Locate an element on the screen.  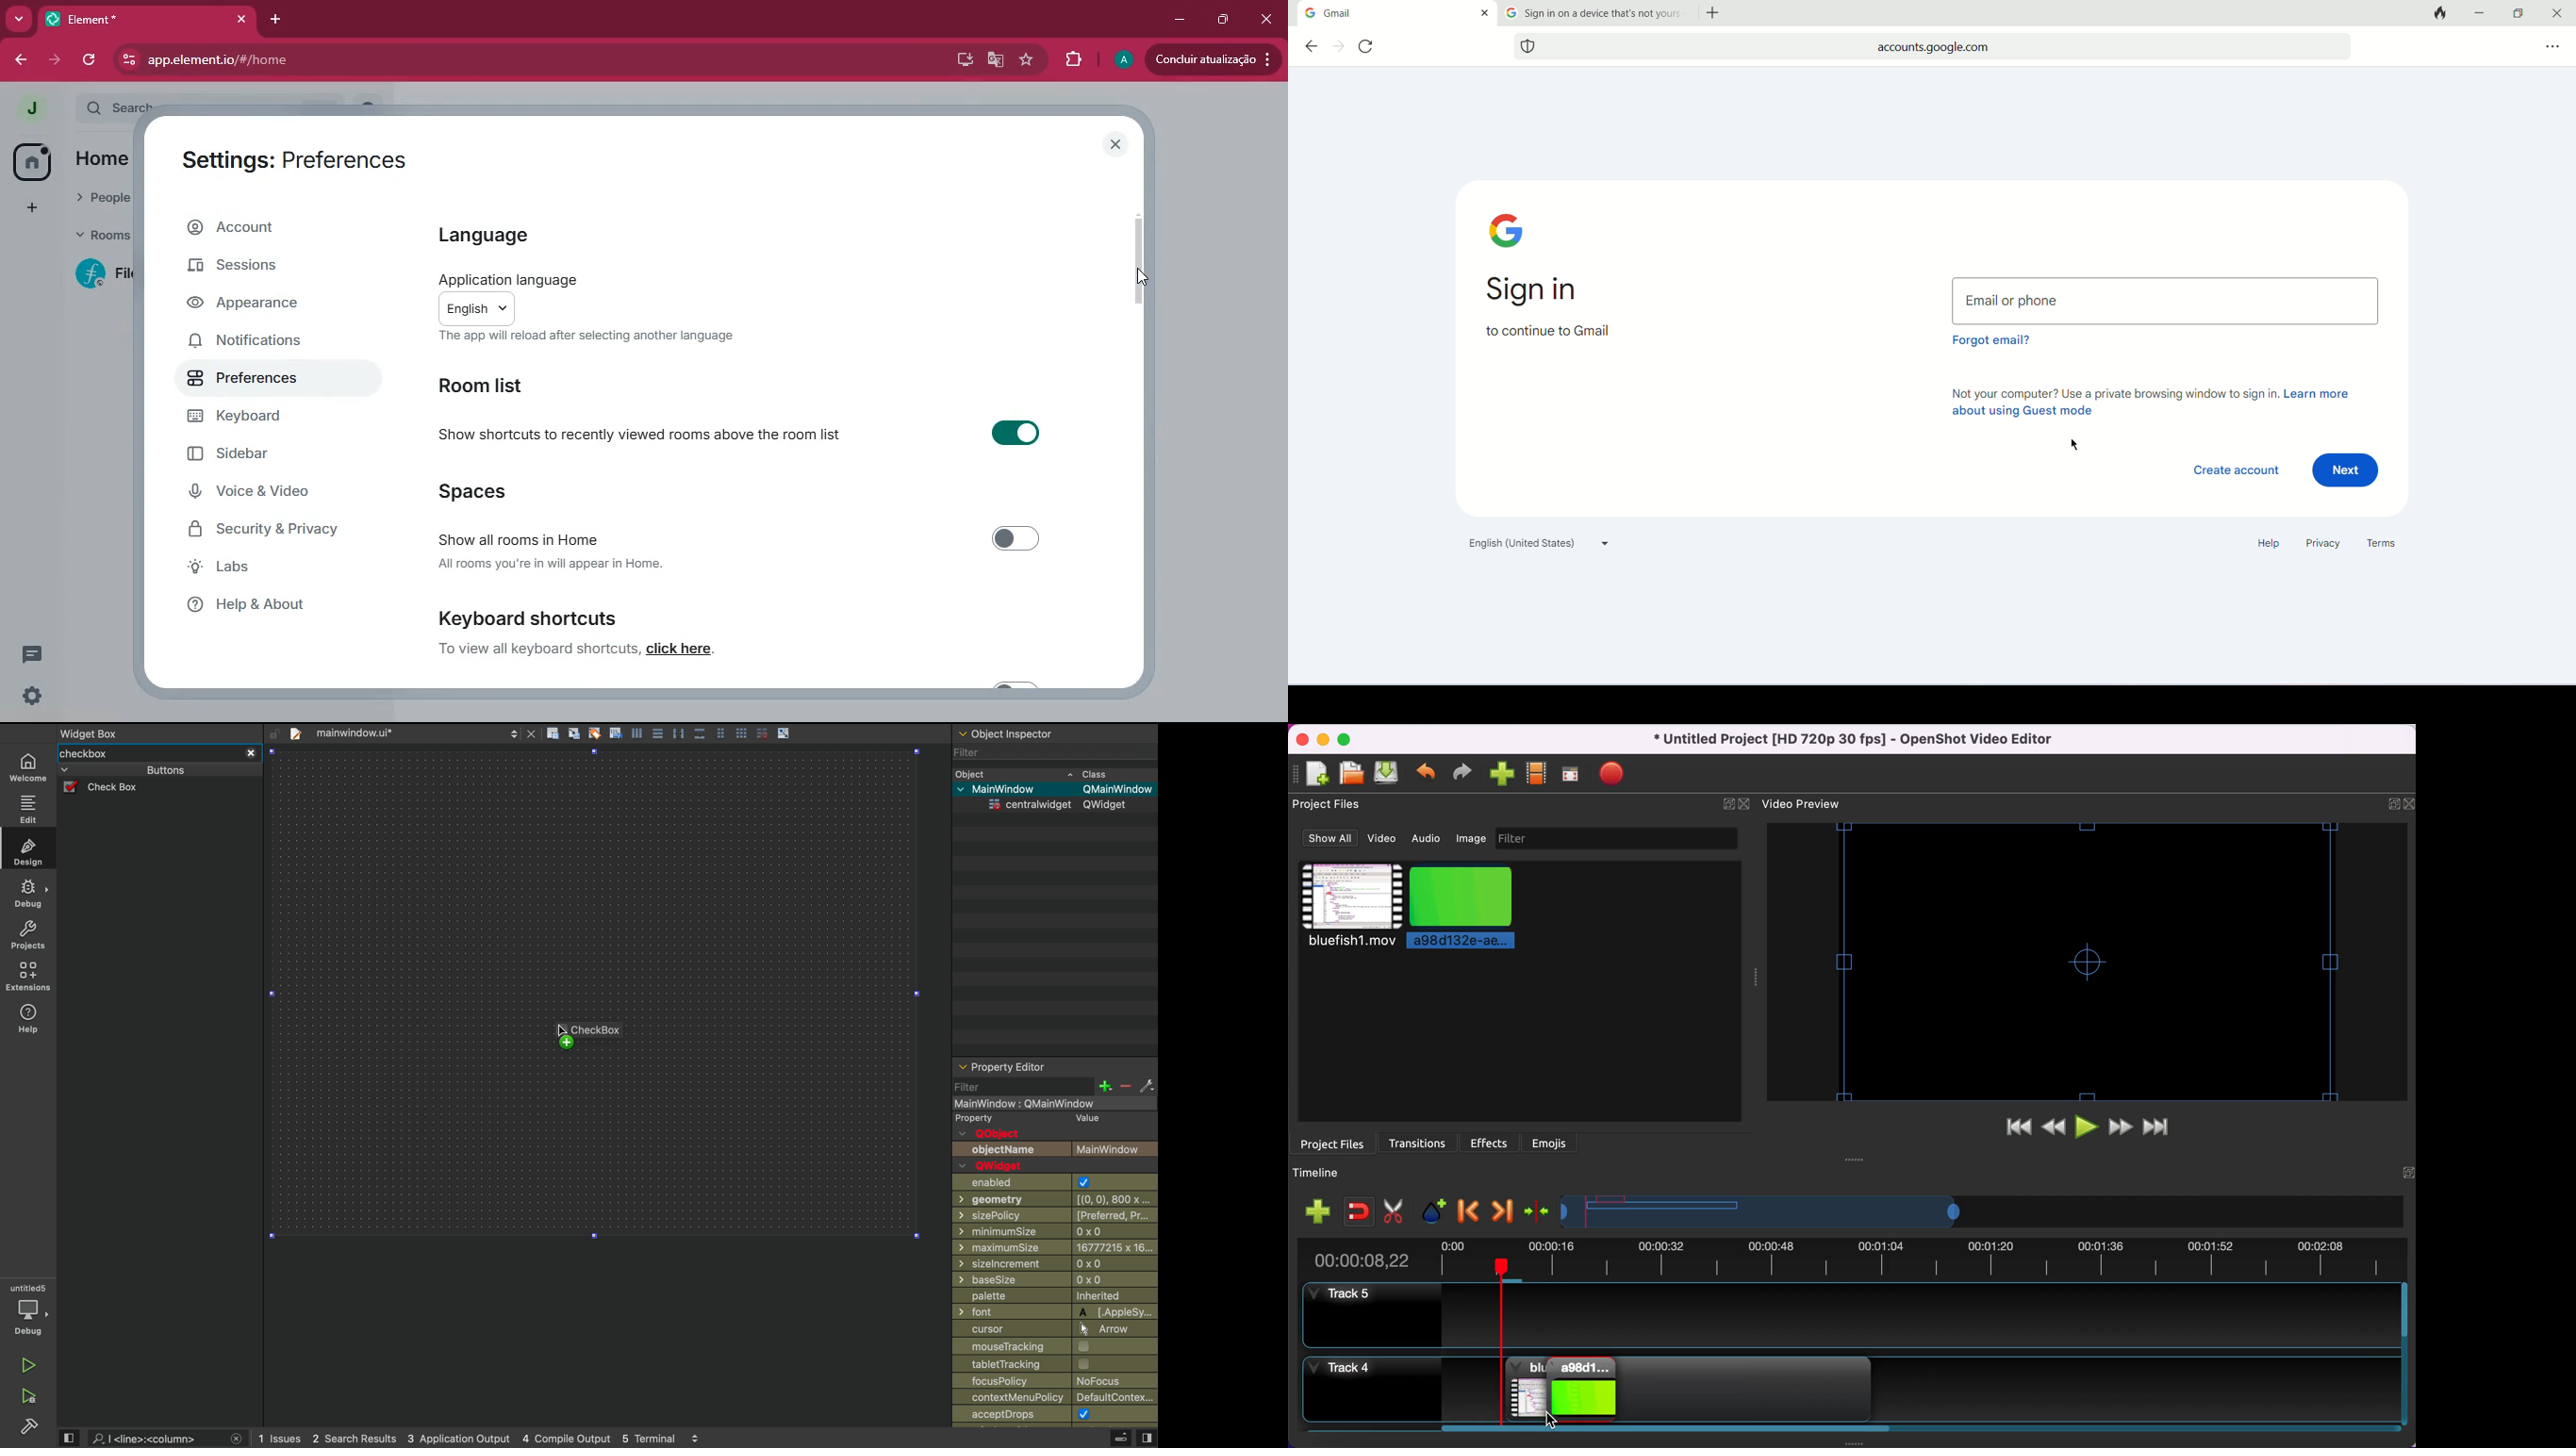
minimize is located at coordinates (1176, 18).